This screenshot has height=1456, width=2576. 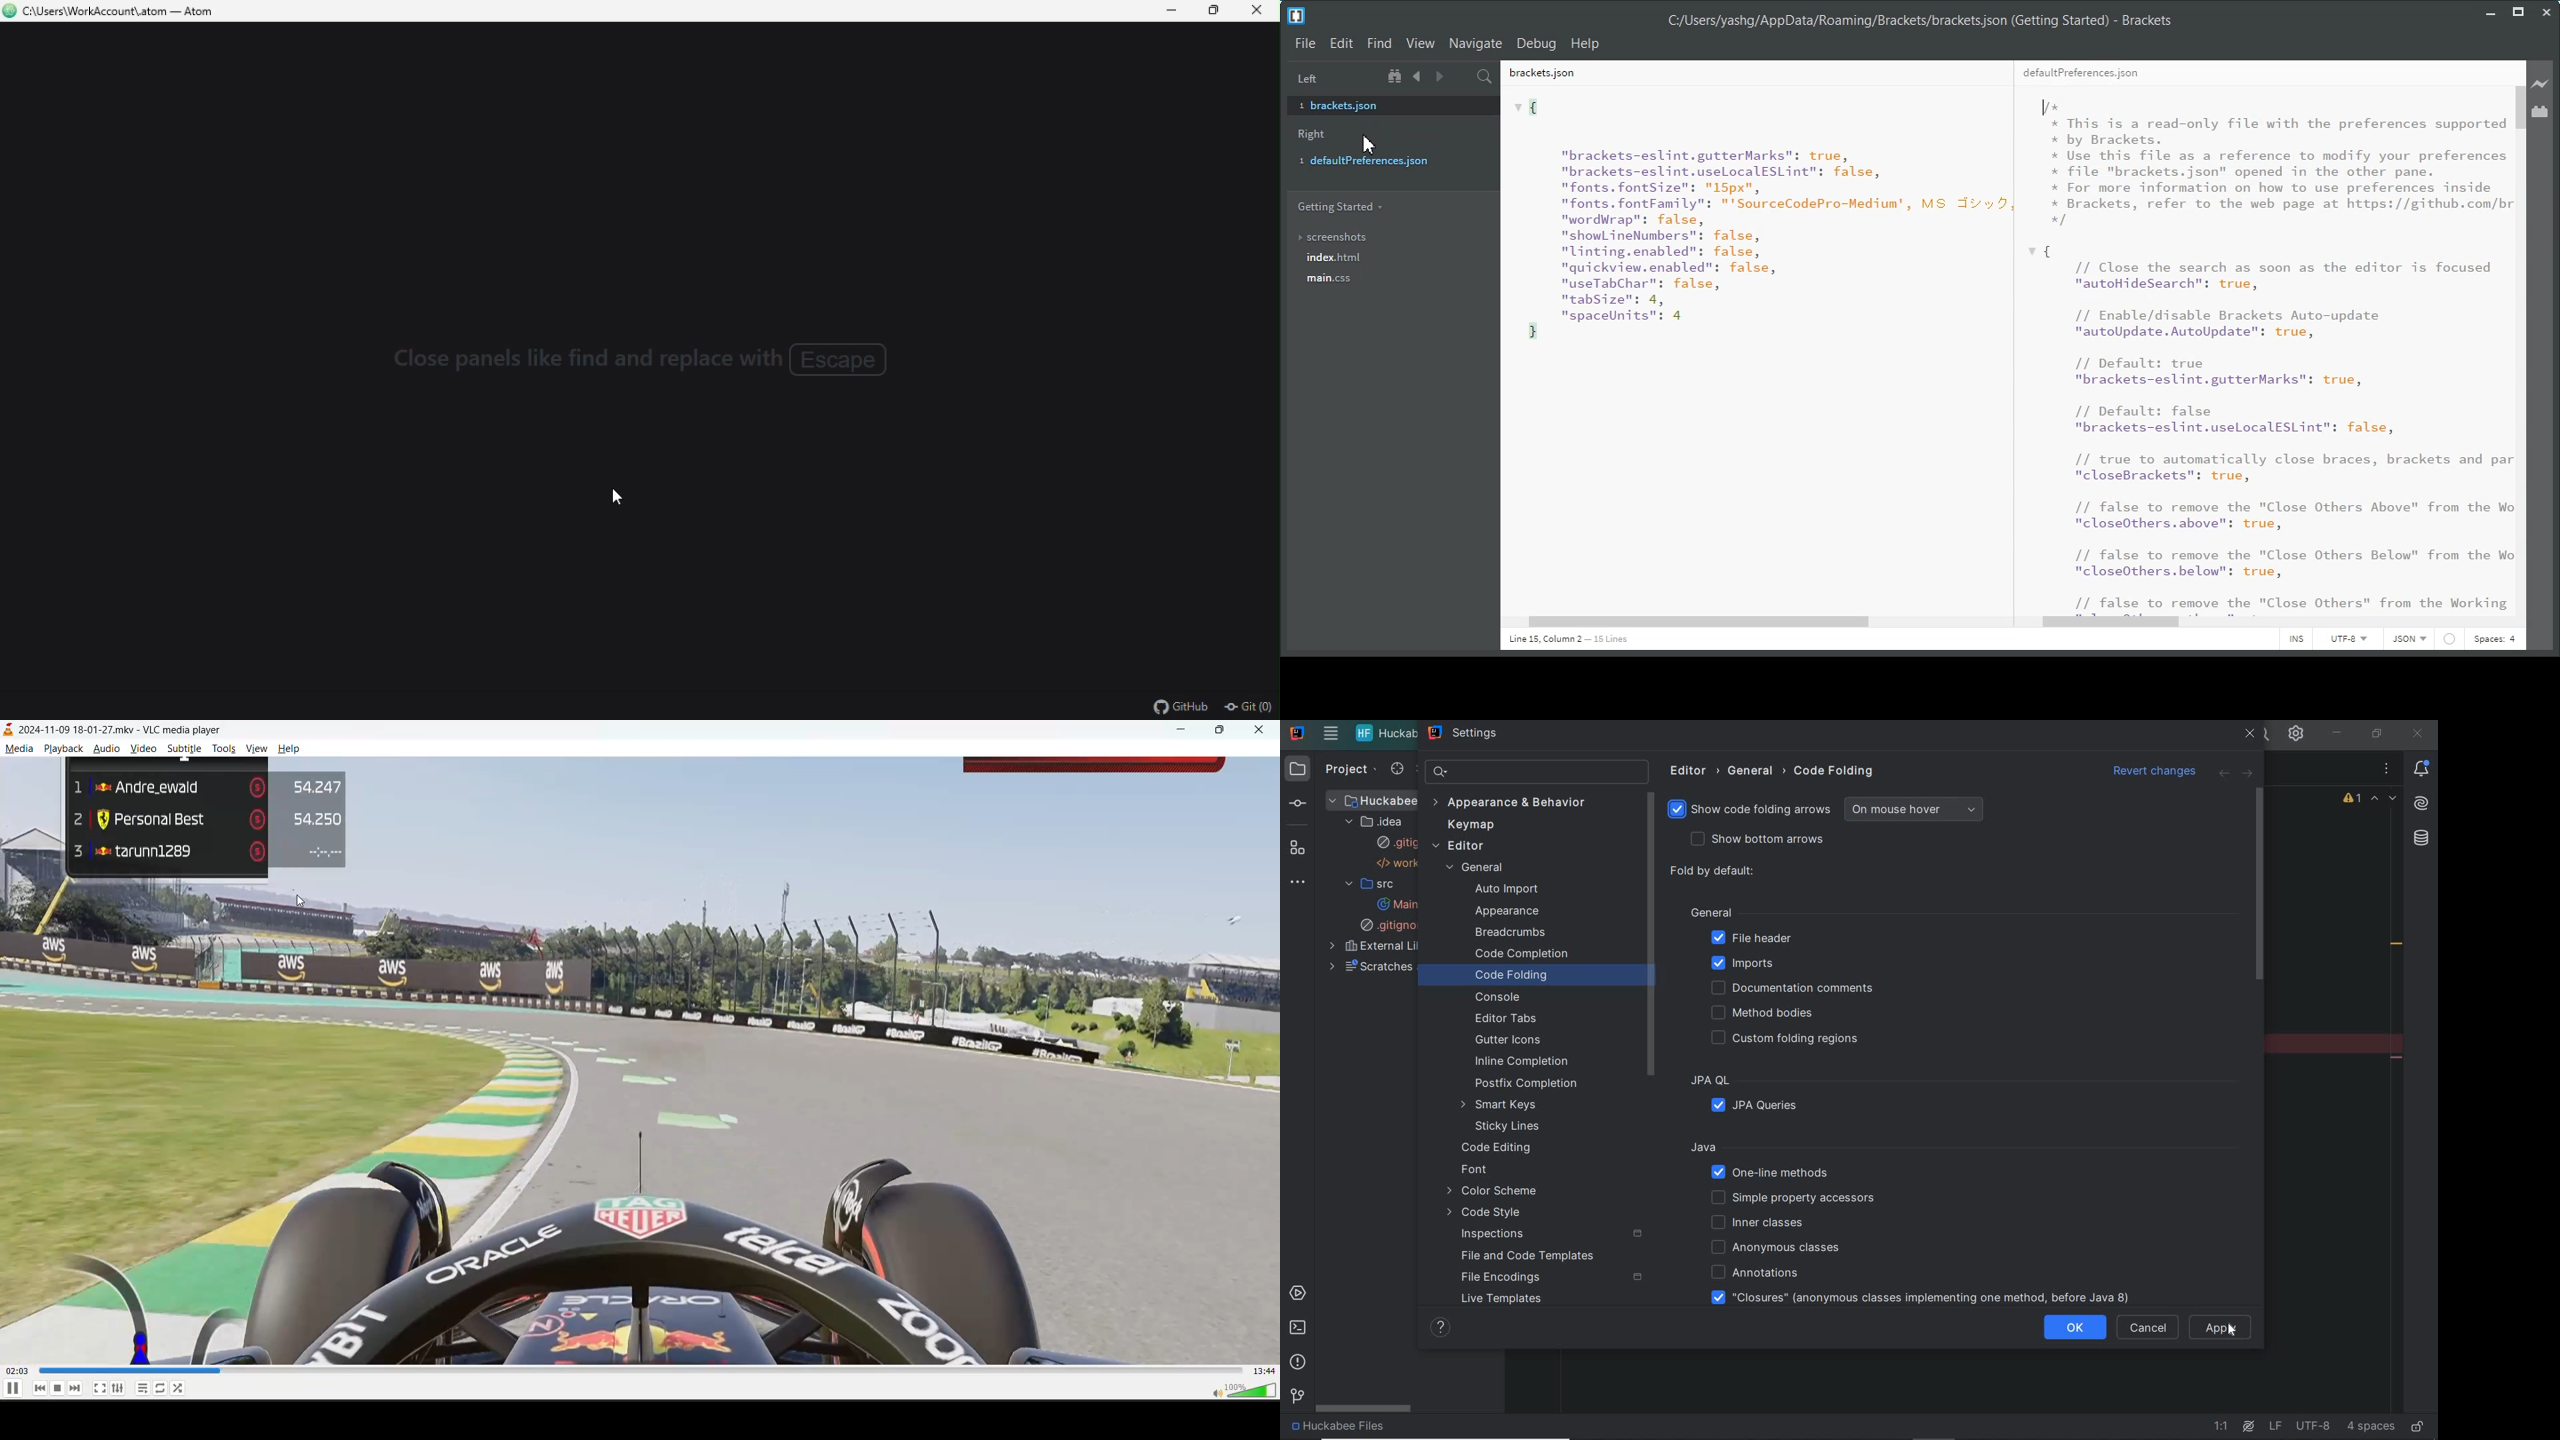 What do you see at coordinates (2371, 1426) in the screenshot?
I see `indent` at bounding box center [2371, 1426].